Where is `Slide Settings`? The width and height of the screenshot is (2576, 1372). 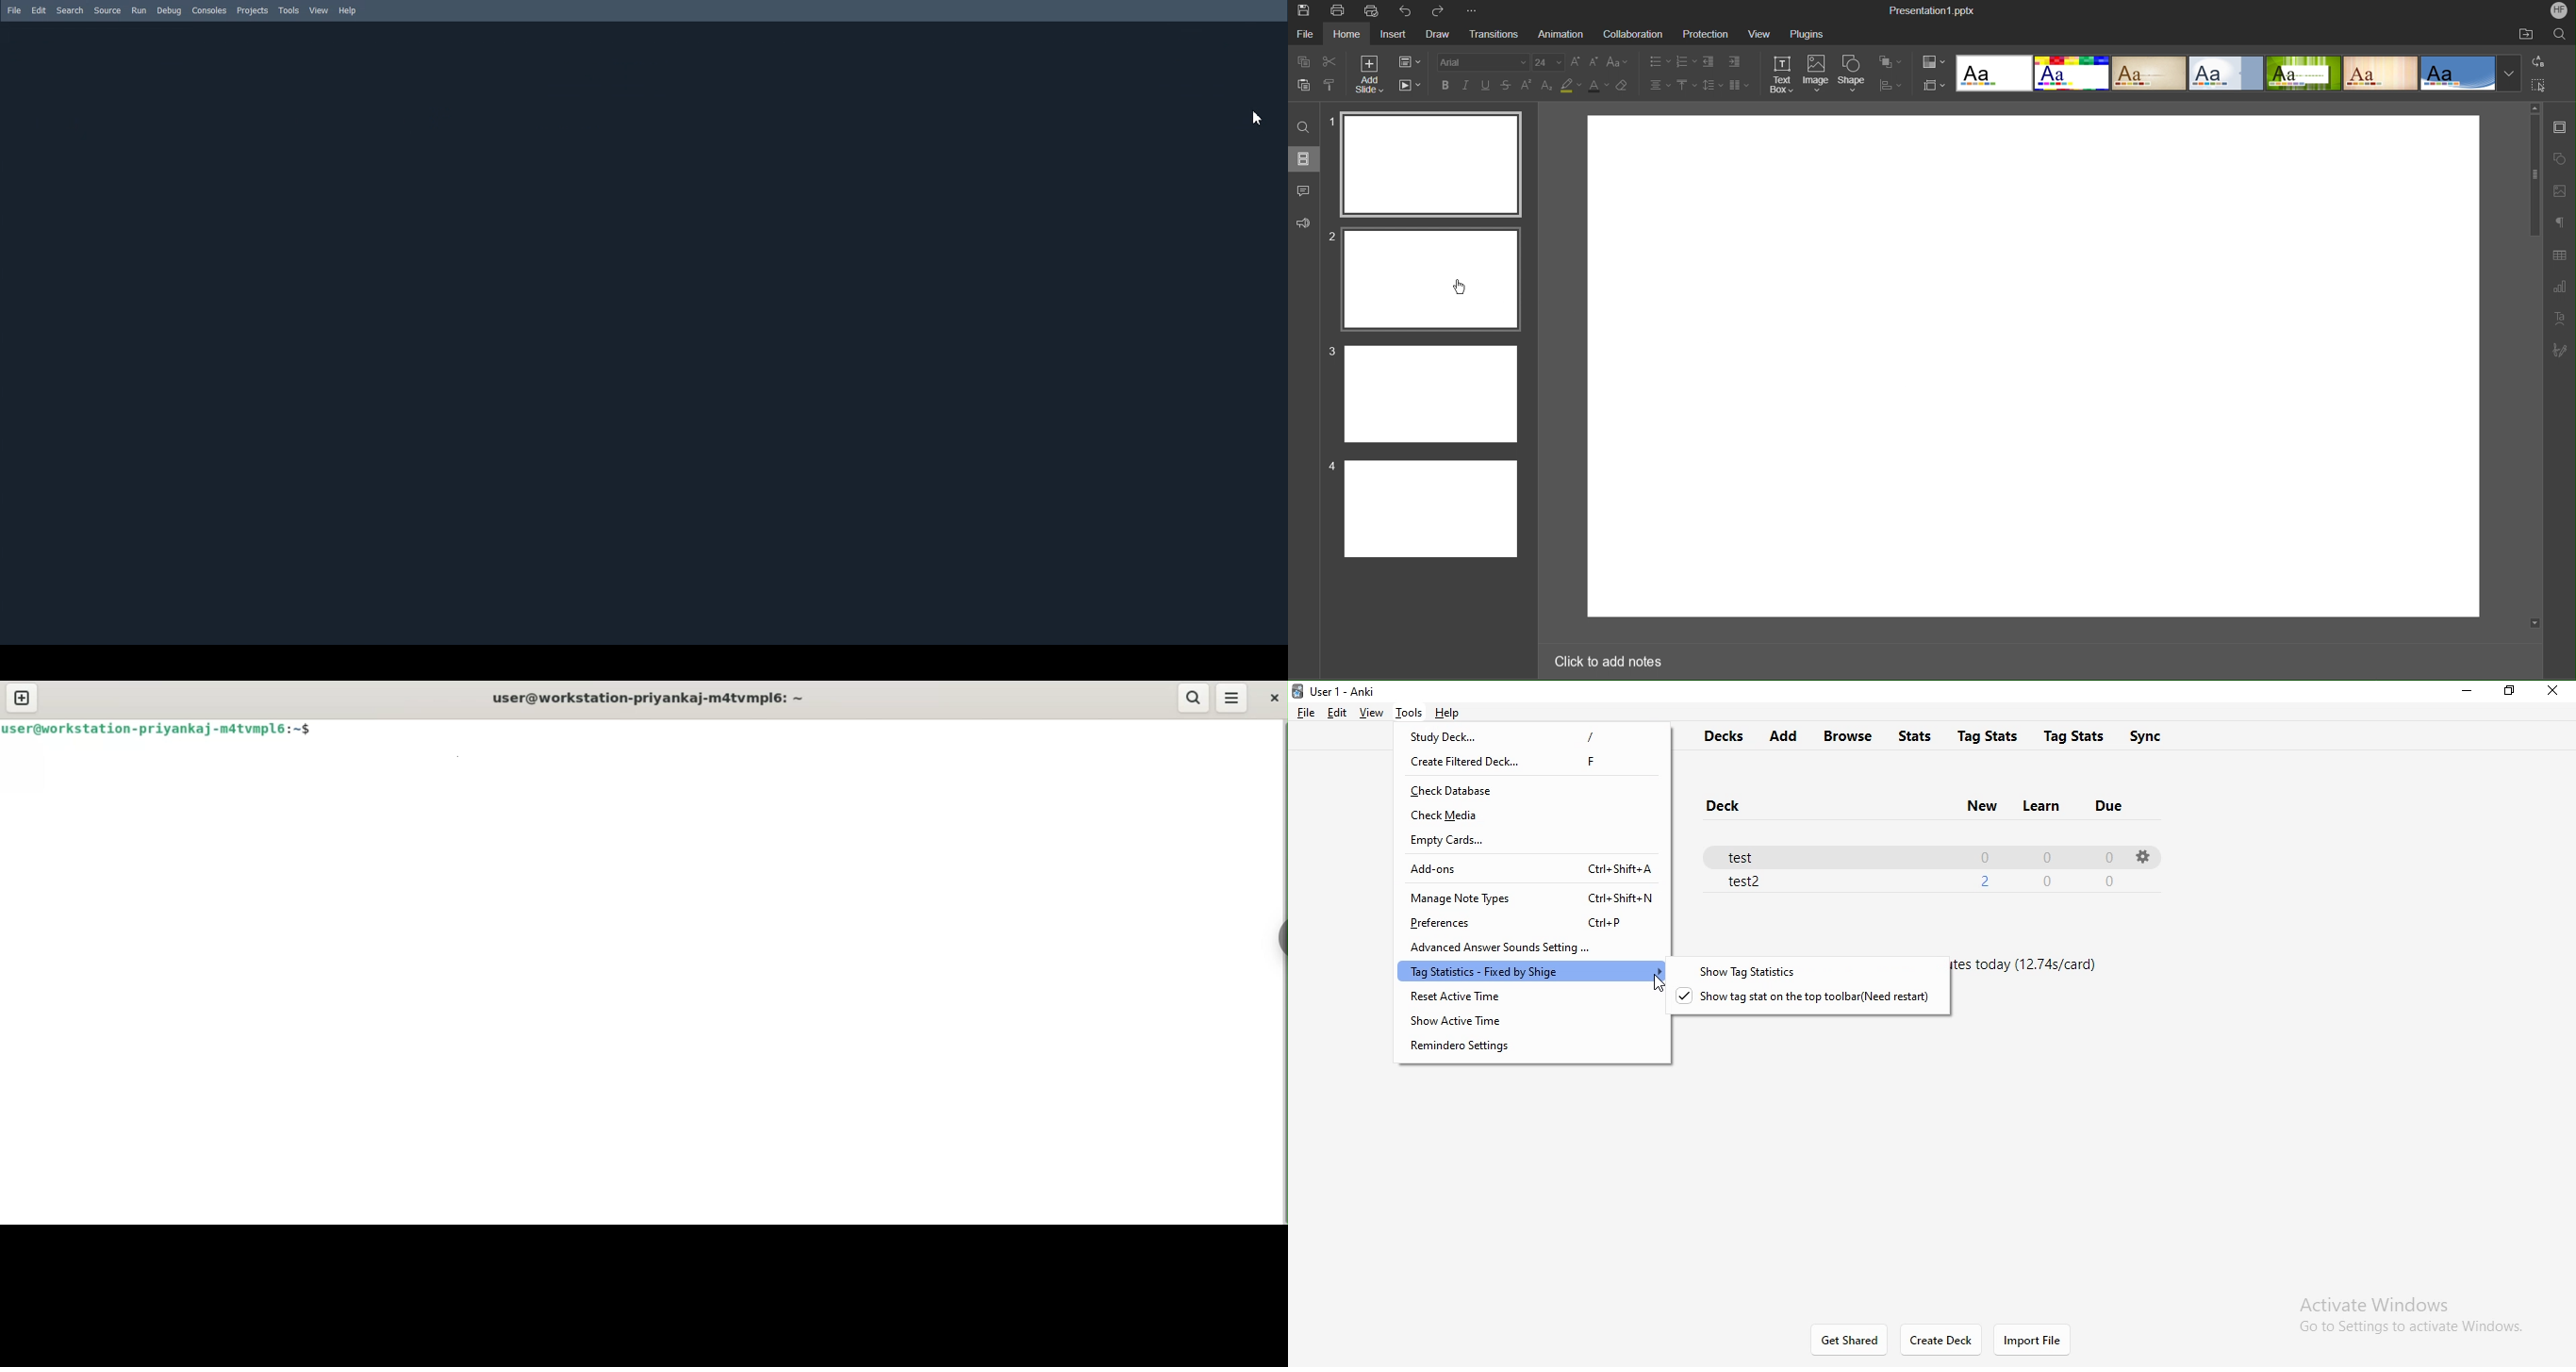
Slide Settings is located at coordinates (2561, 127).